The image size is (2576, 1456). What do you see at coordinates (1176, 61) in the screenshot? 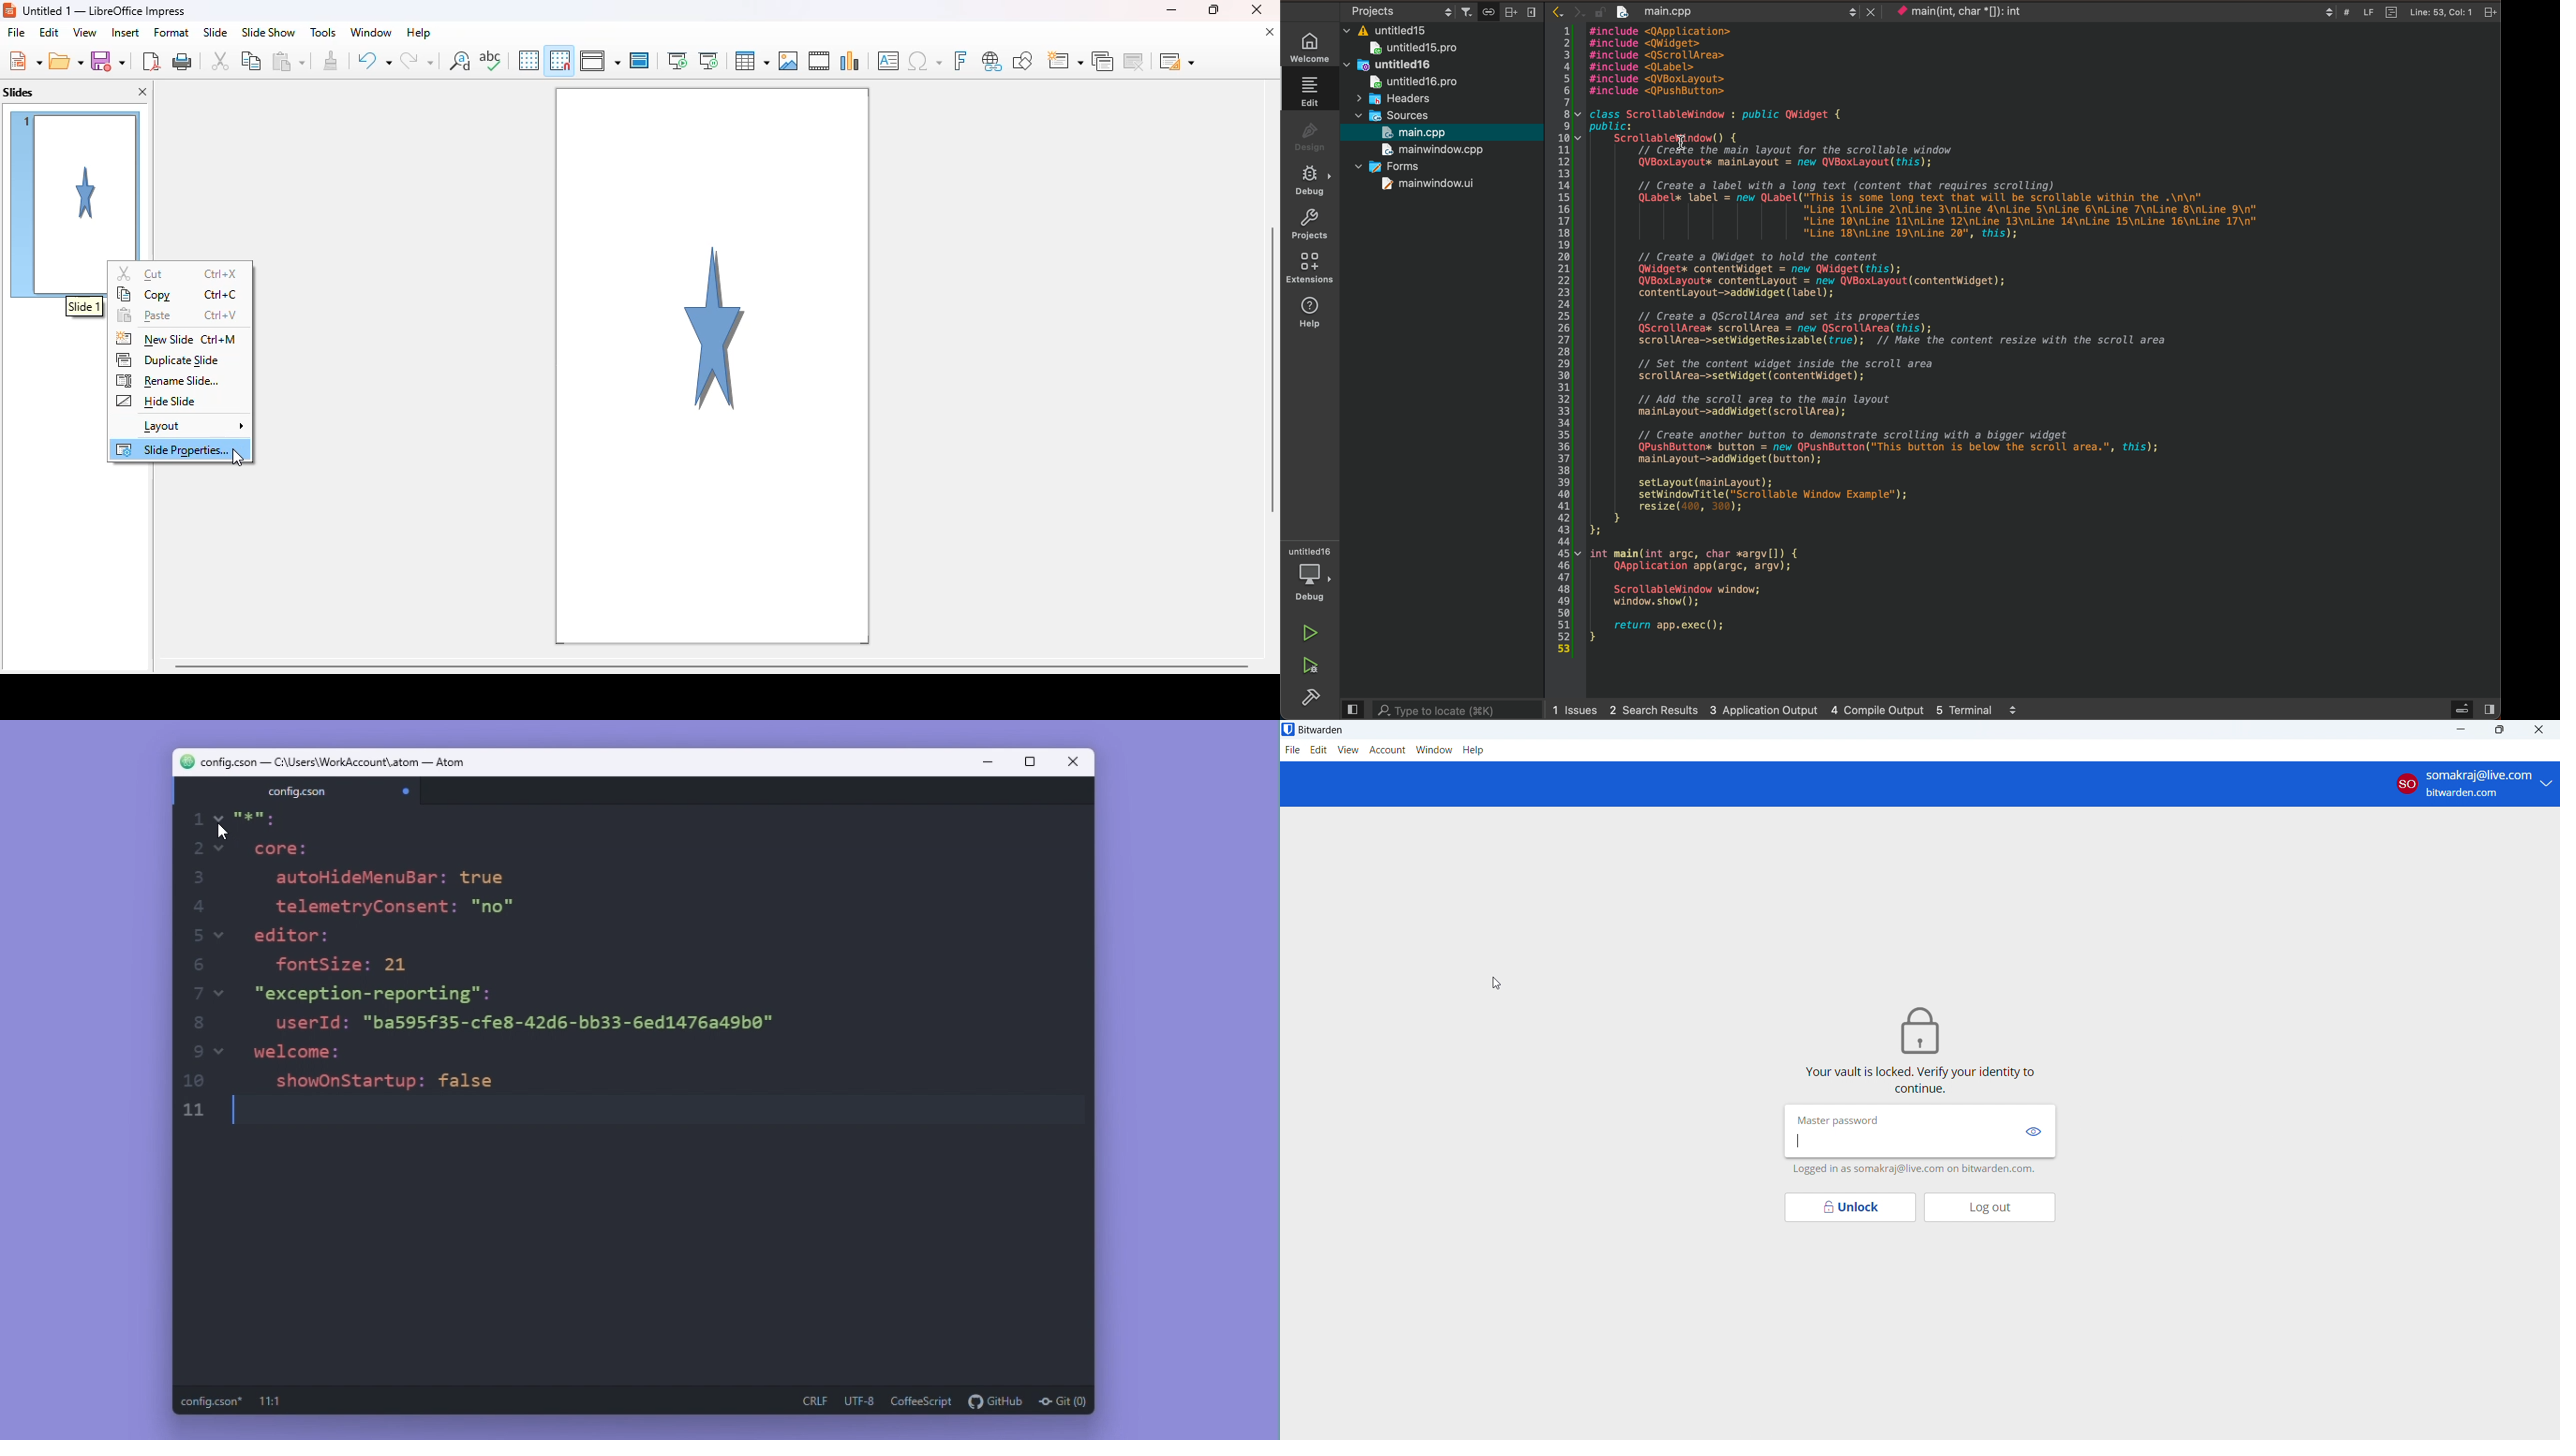
I see `slide layout` at bounding box center [1176, 61].